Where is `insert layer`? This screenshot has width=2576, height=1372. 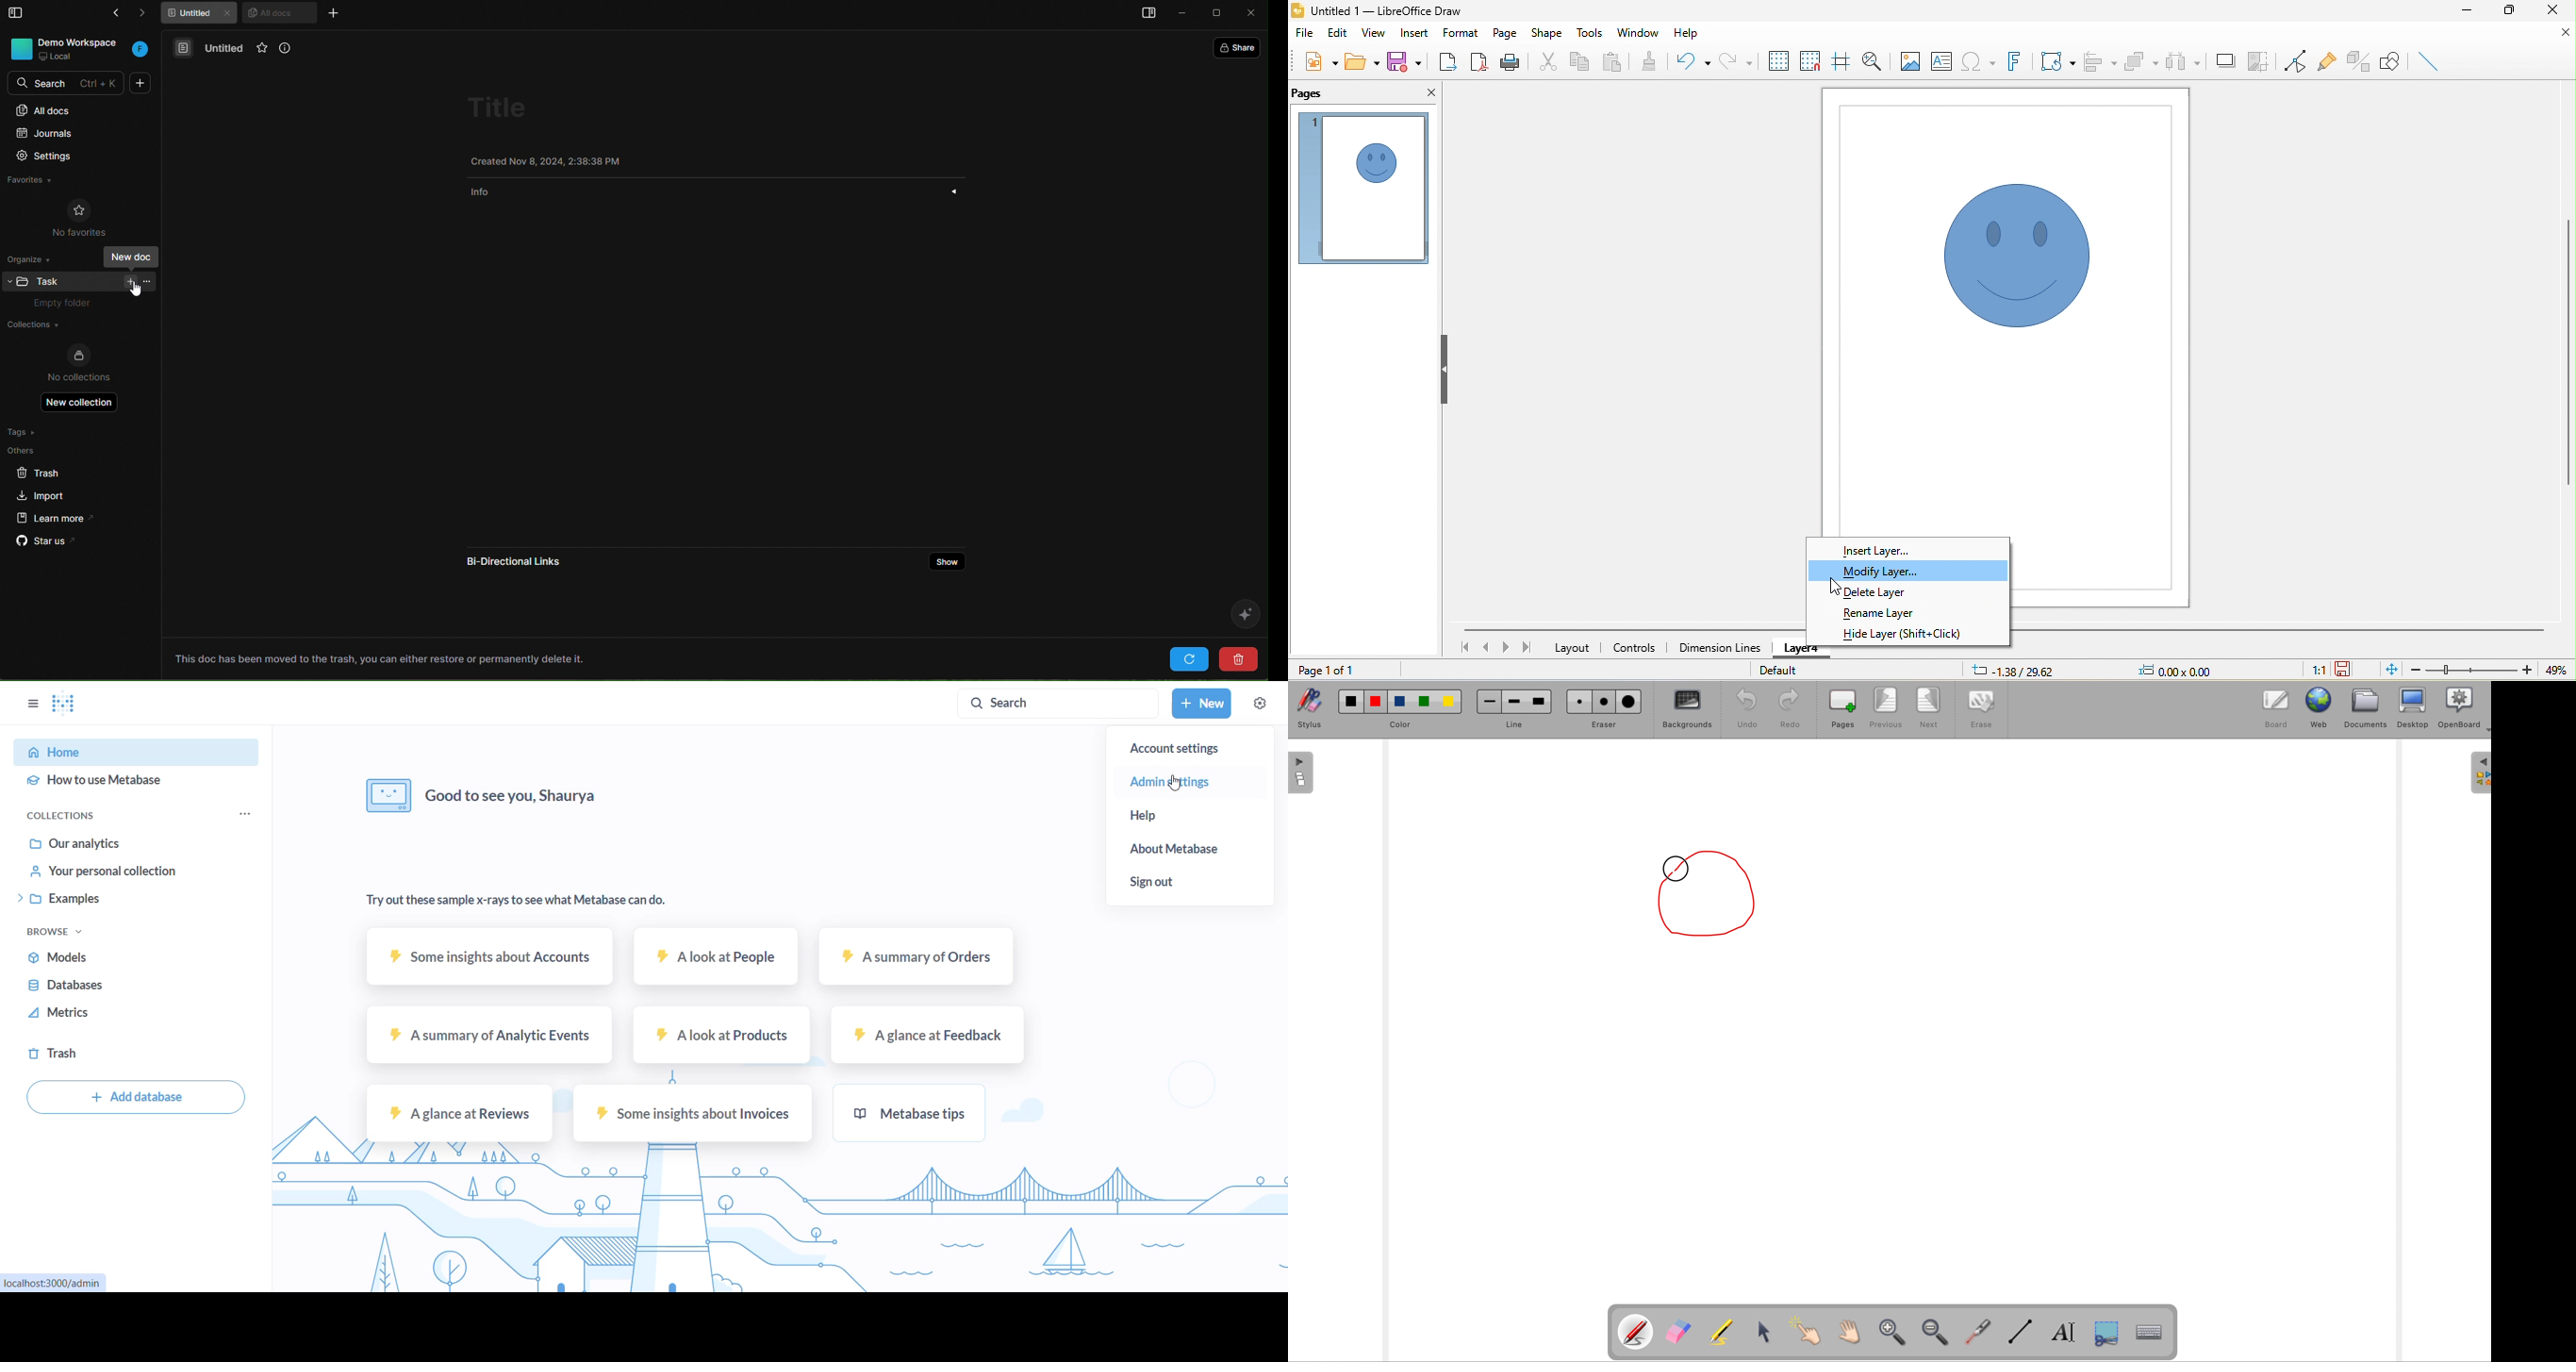
insert layer is located at coordinates (1876, 551).